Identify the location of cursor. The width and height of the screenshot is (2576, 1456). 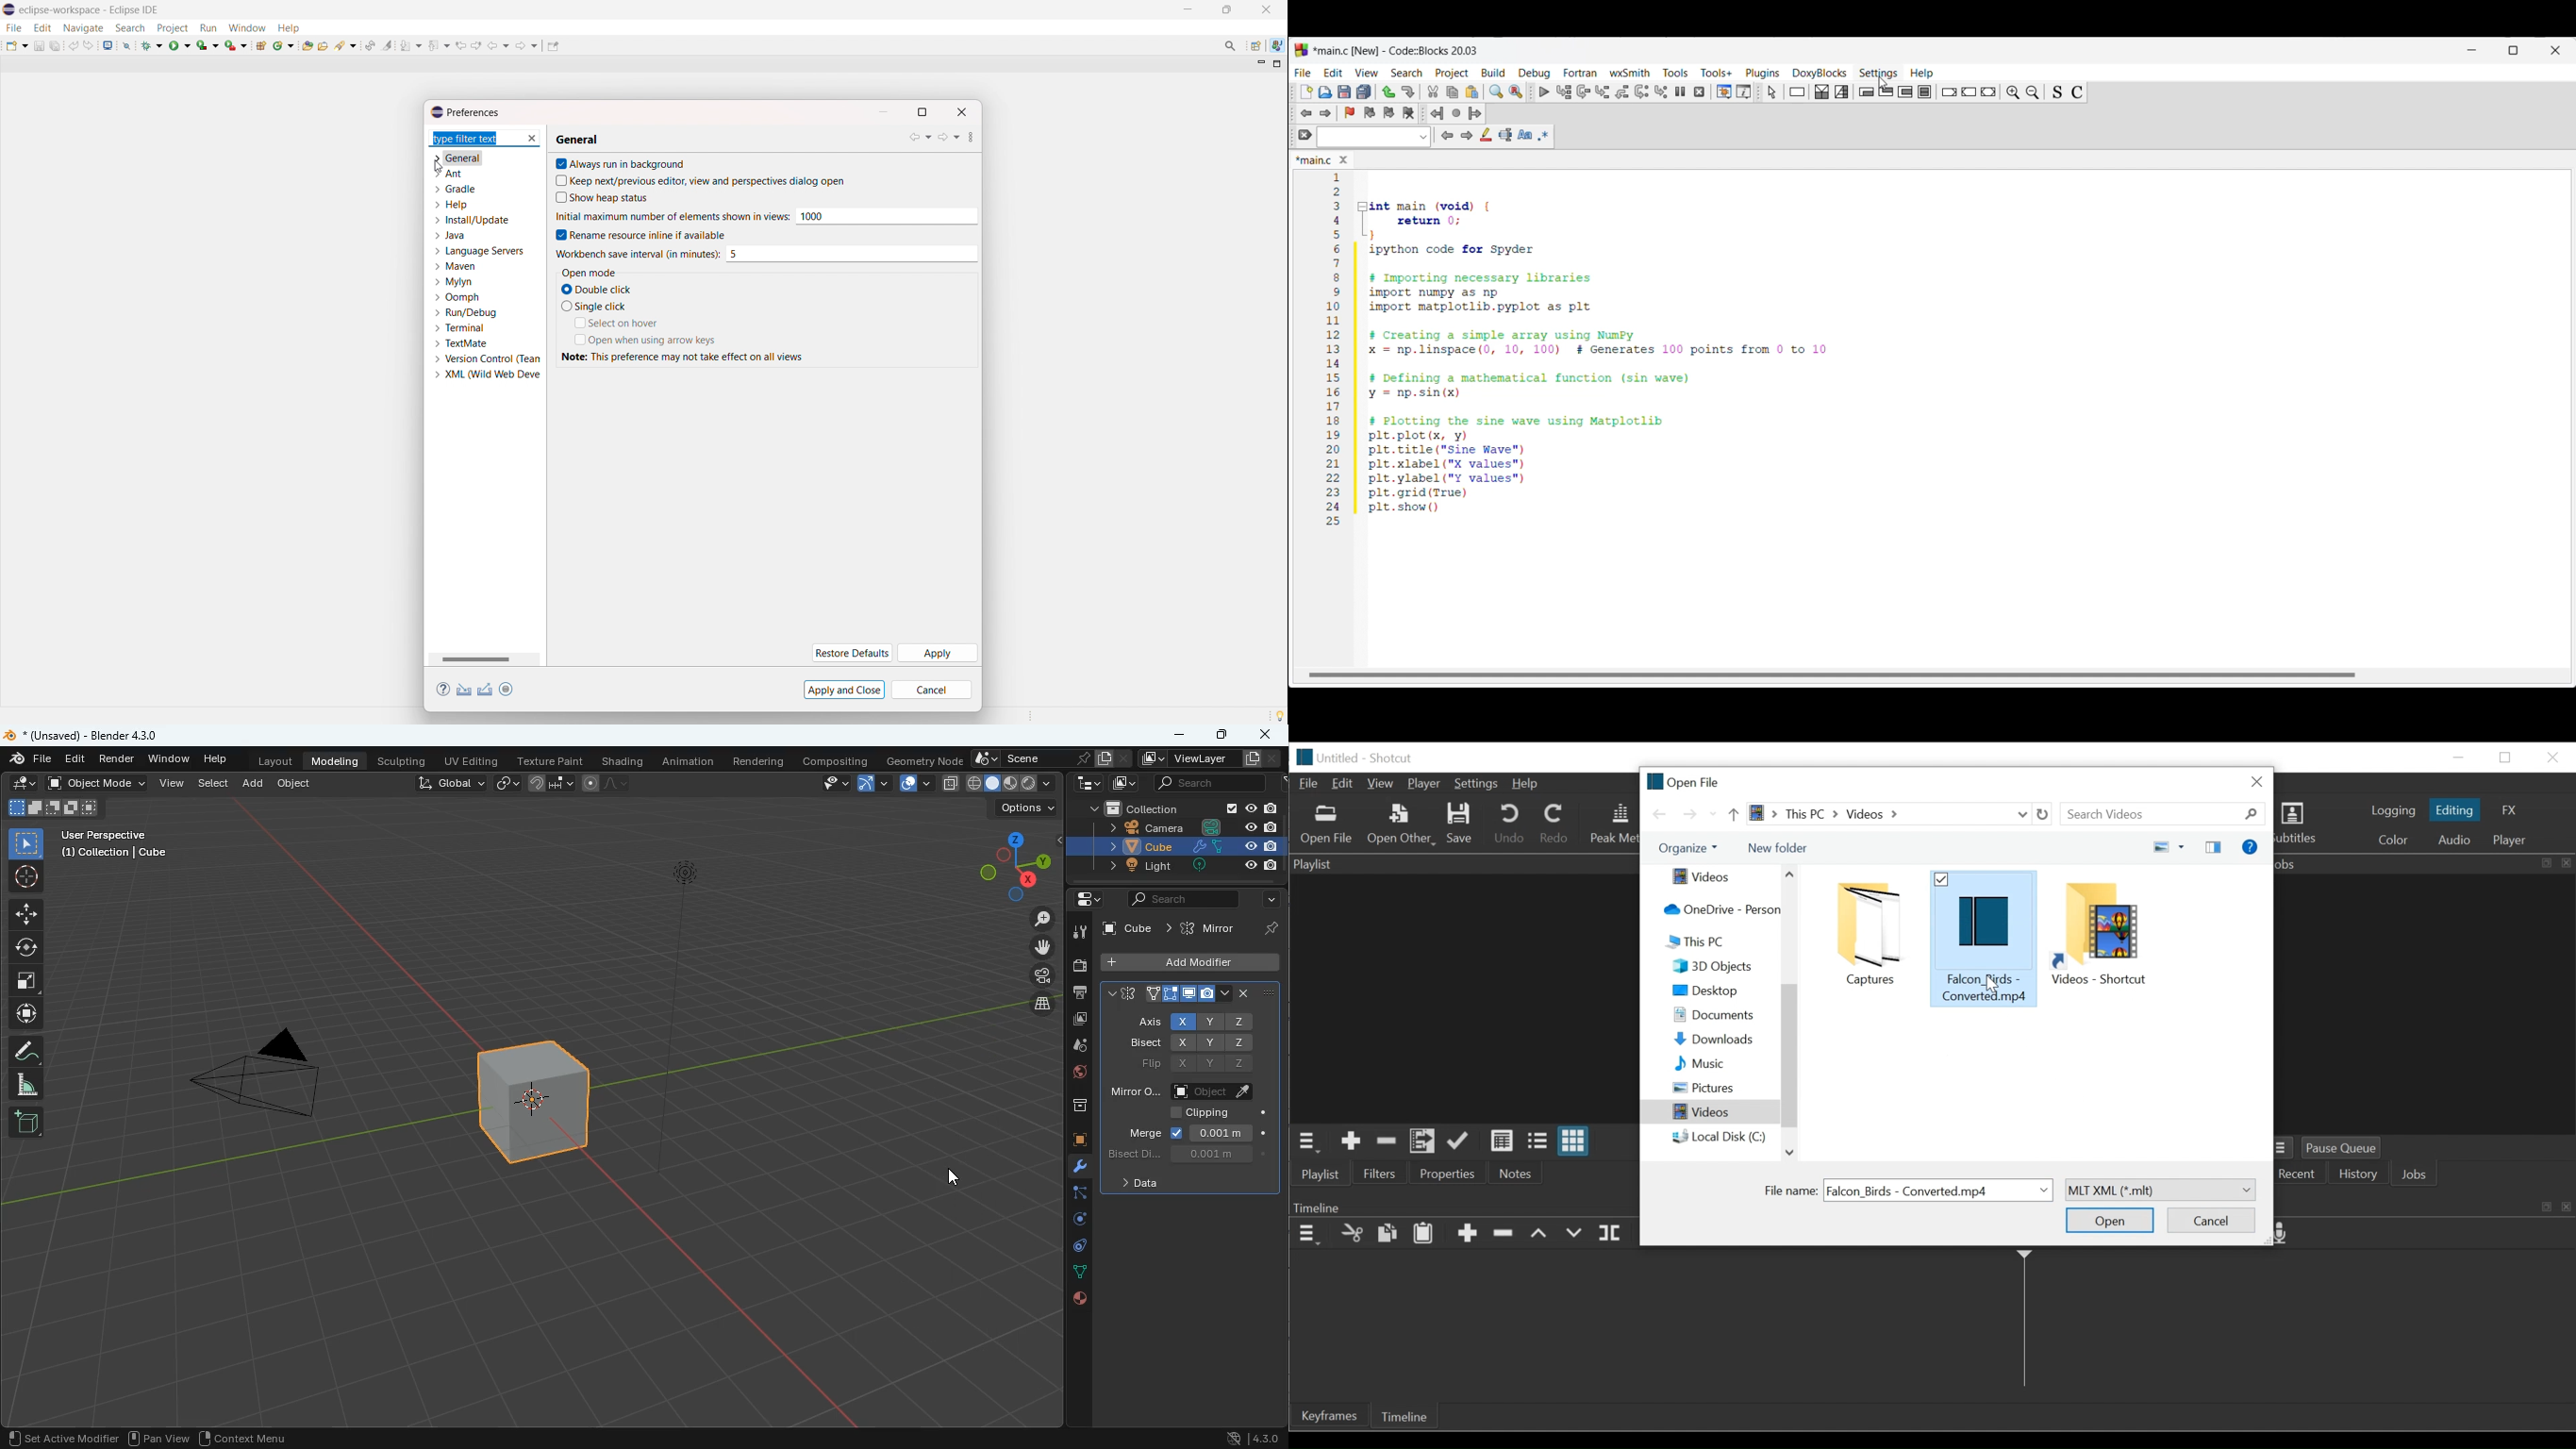
(637, 254).